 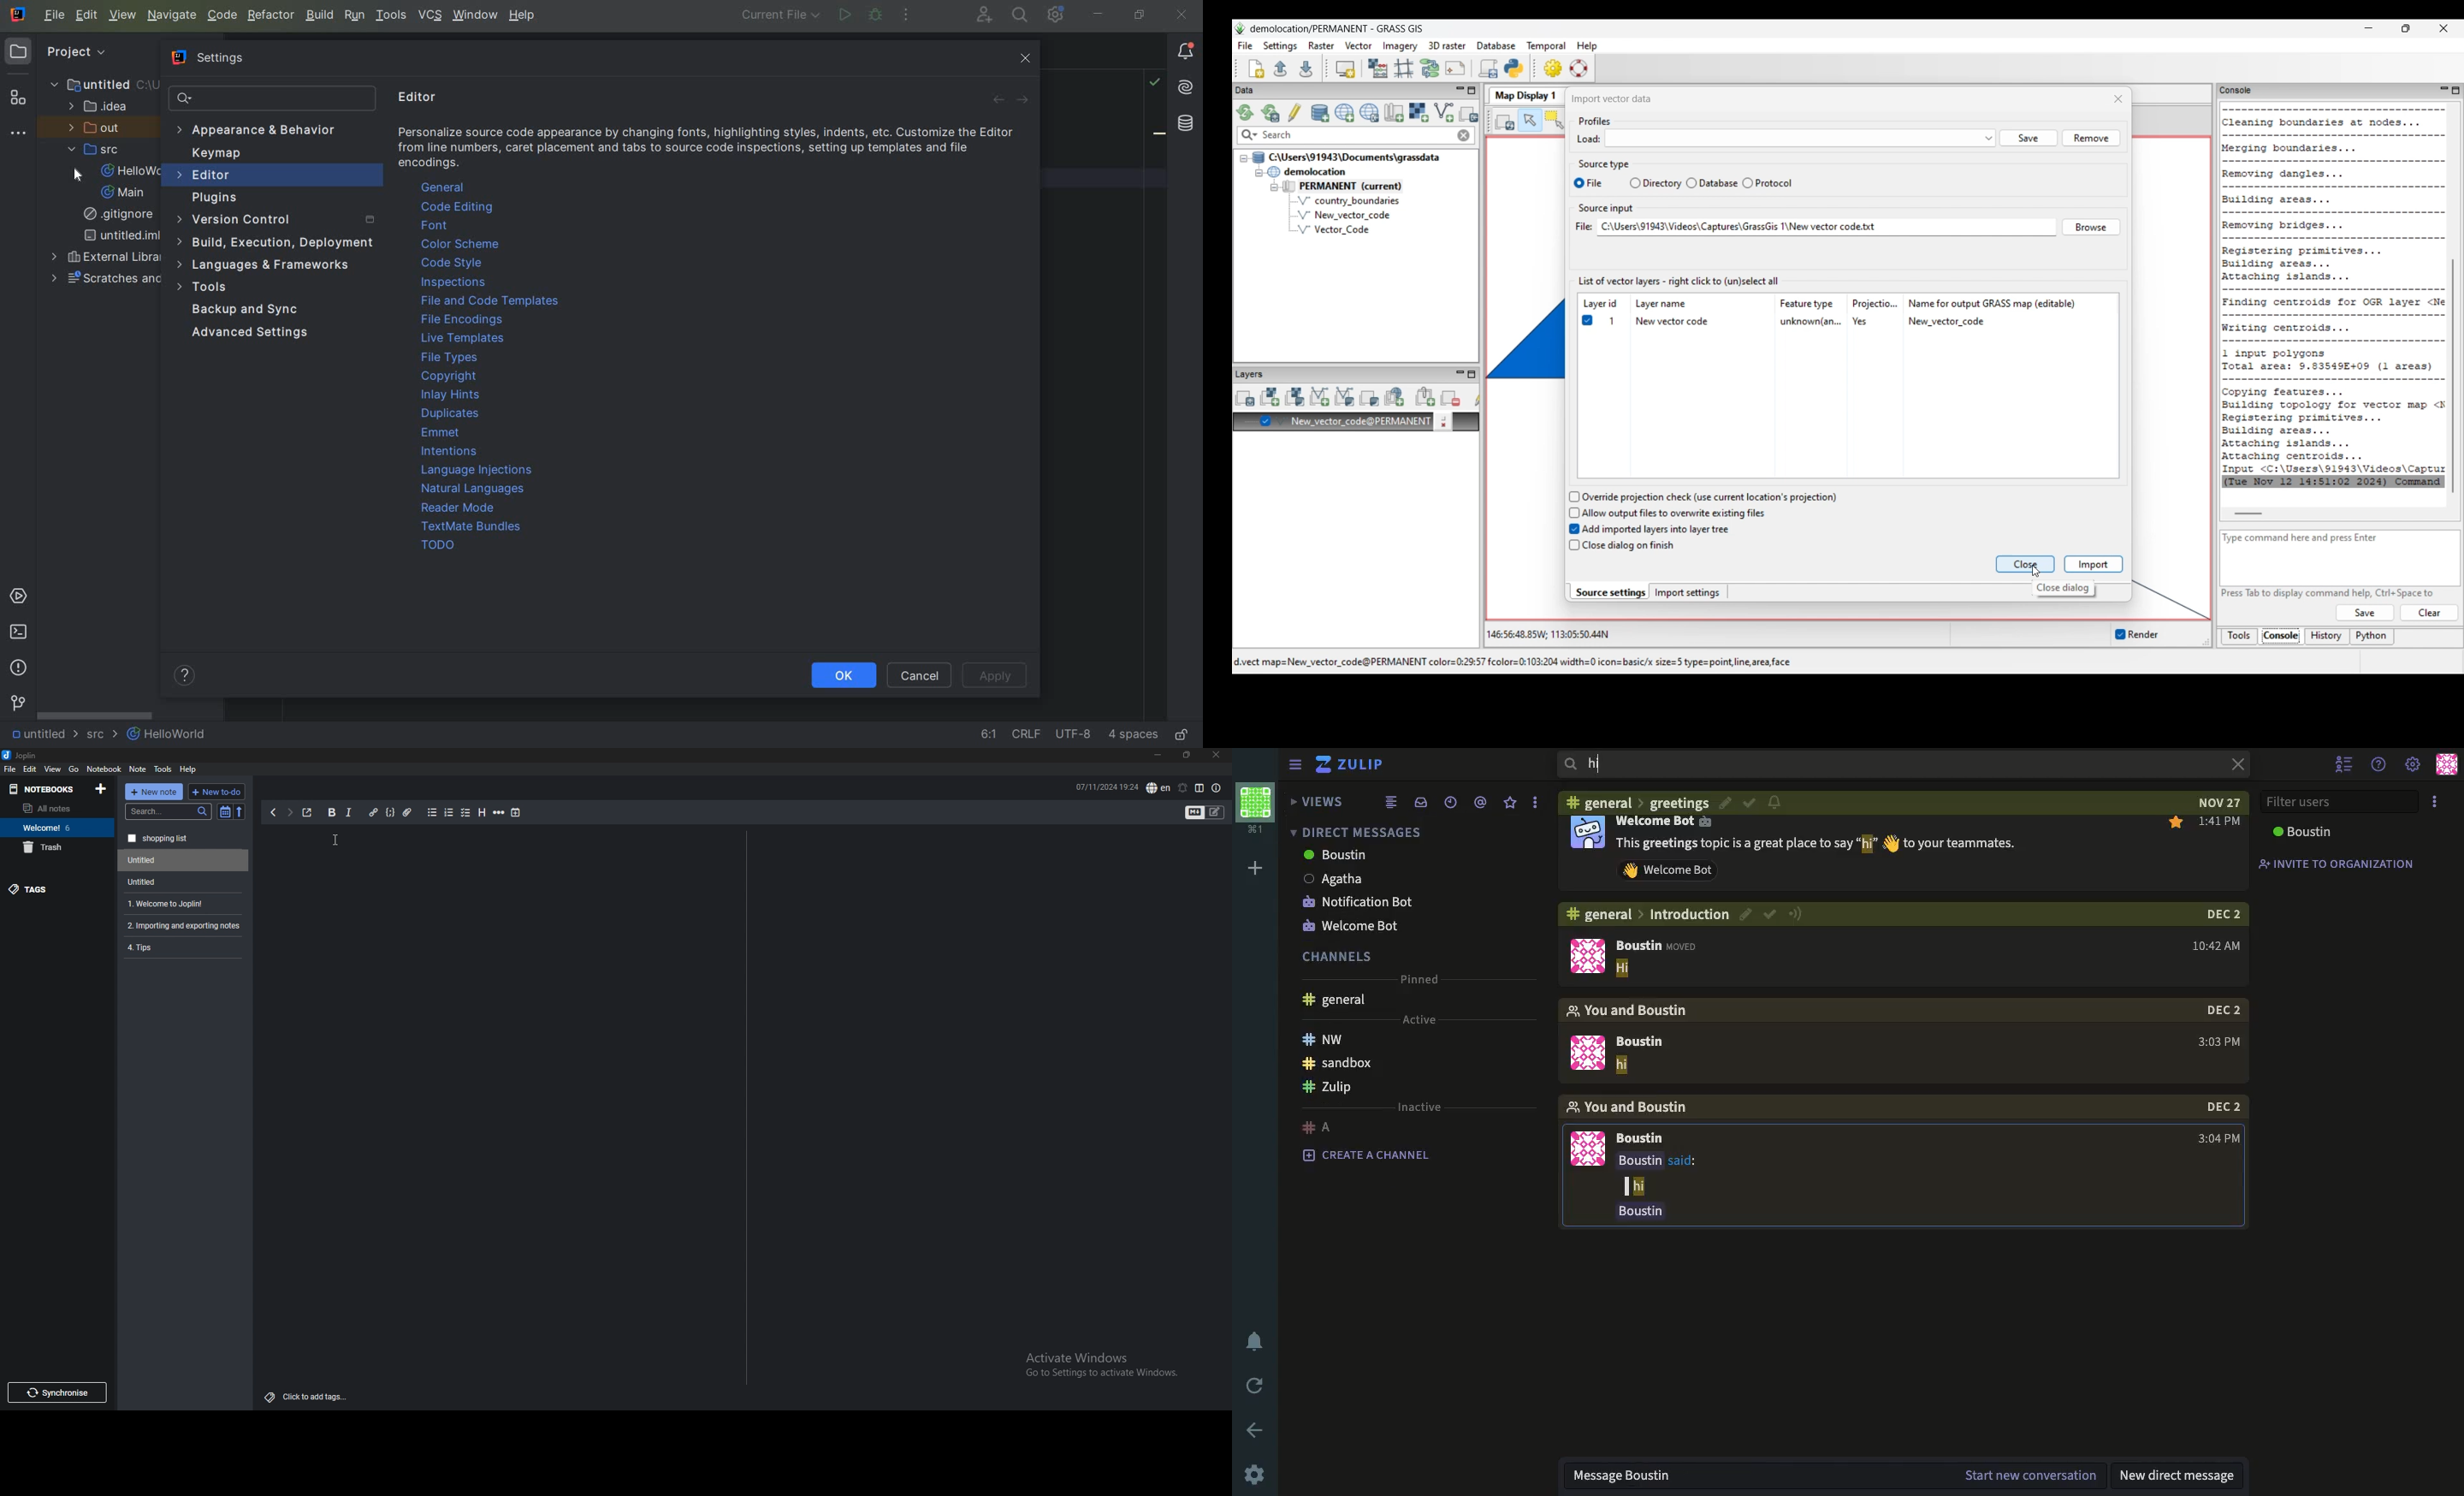 What do you see at coordinates (373, 813) in the screenshot?
I see `hyperlink` at bounding box center [373, 813].